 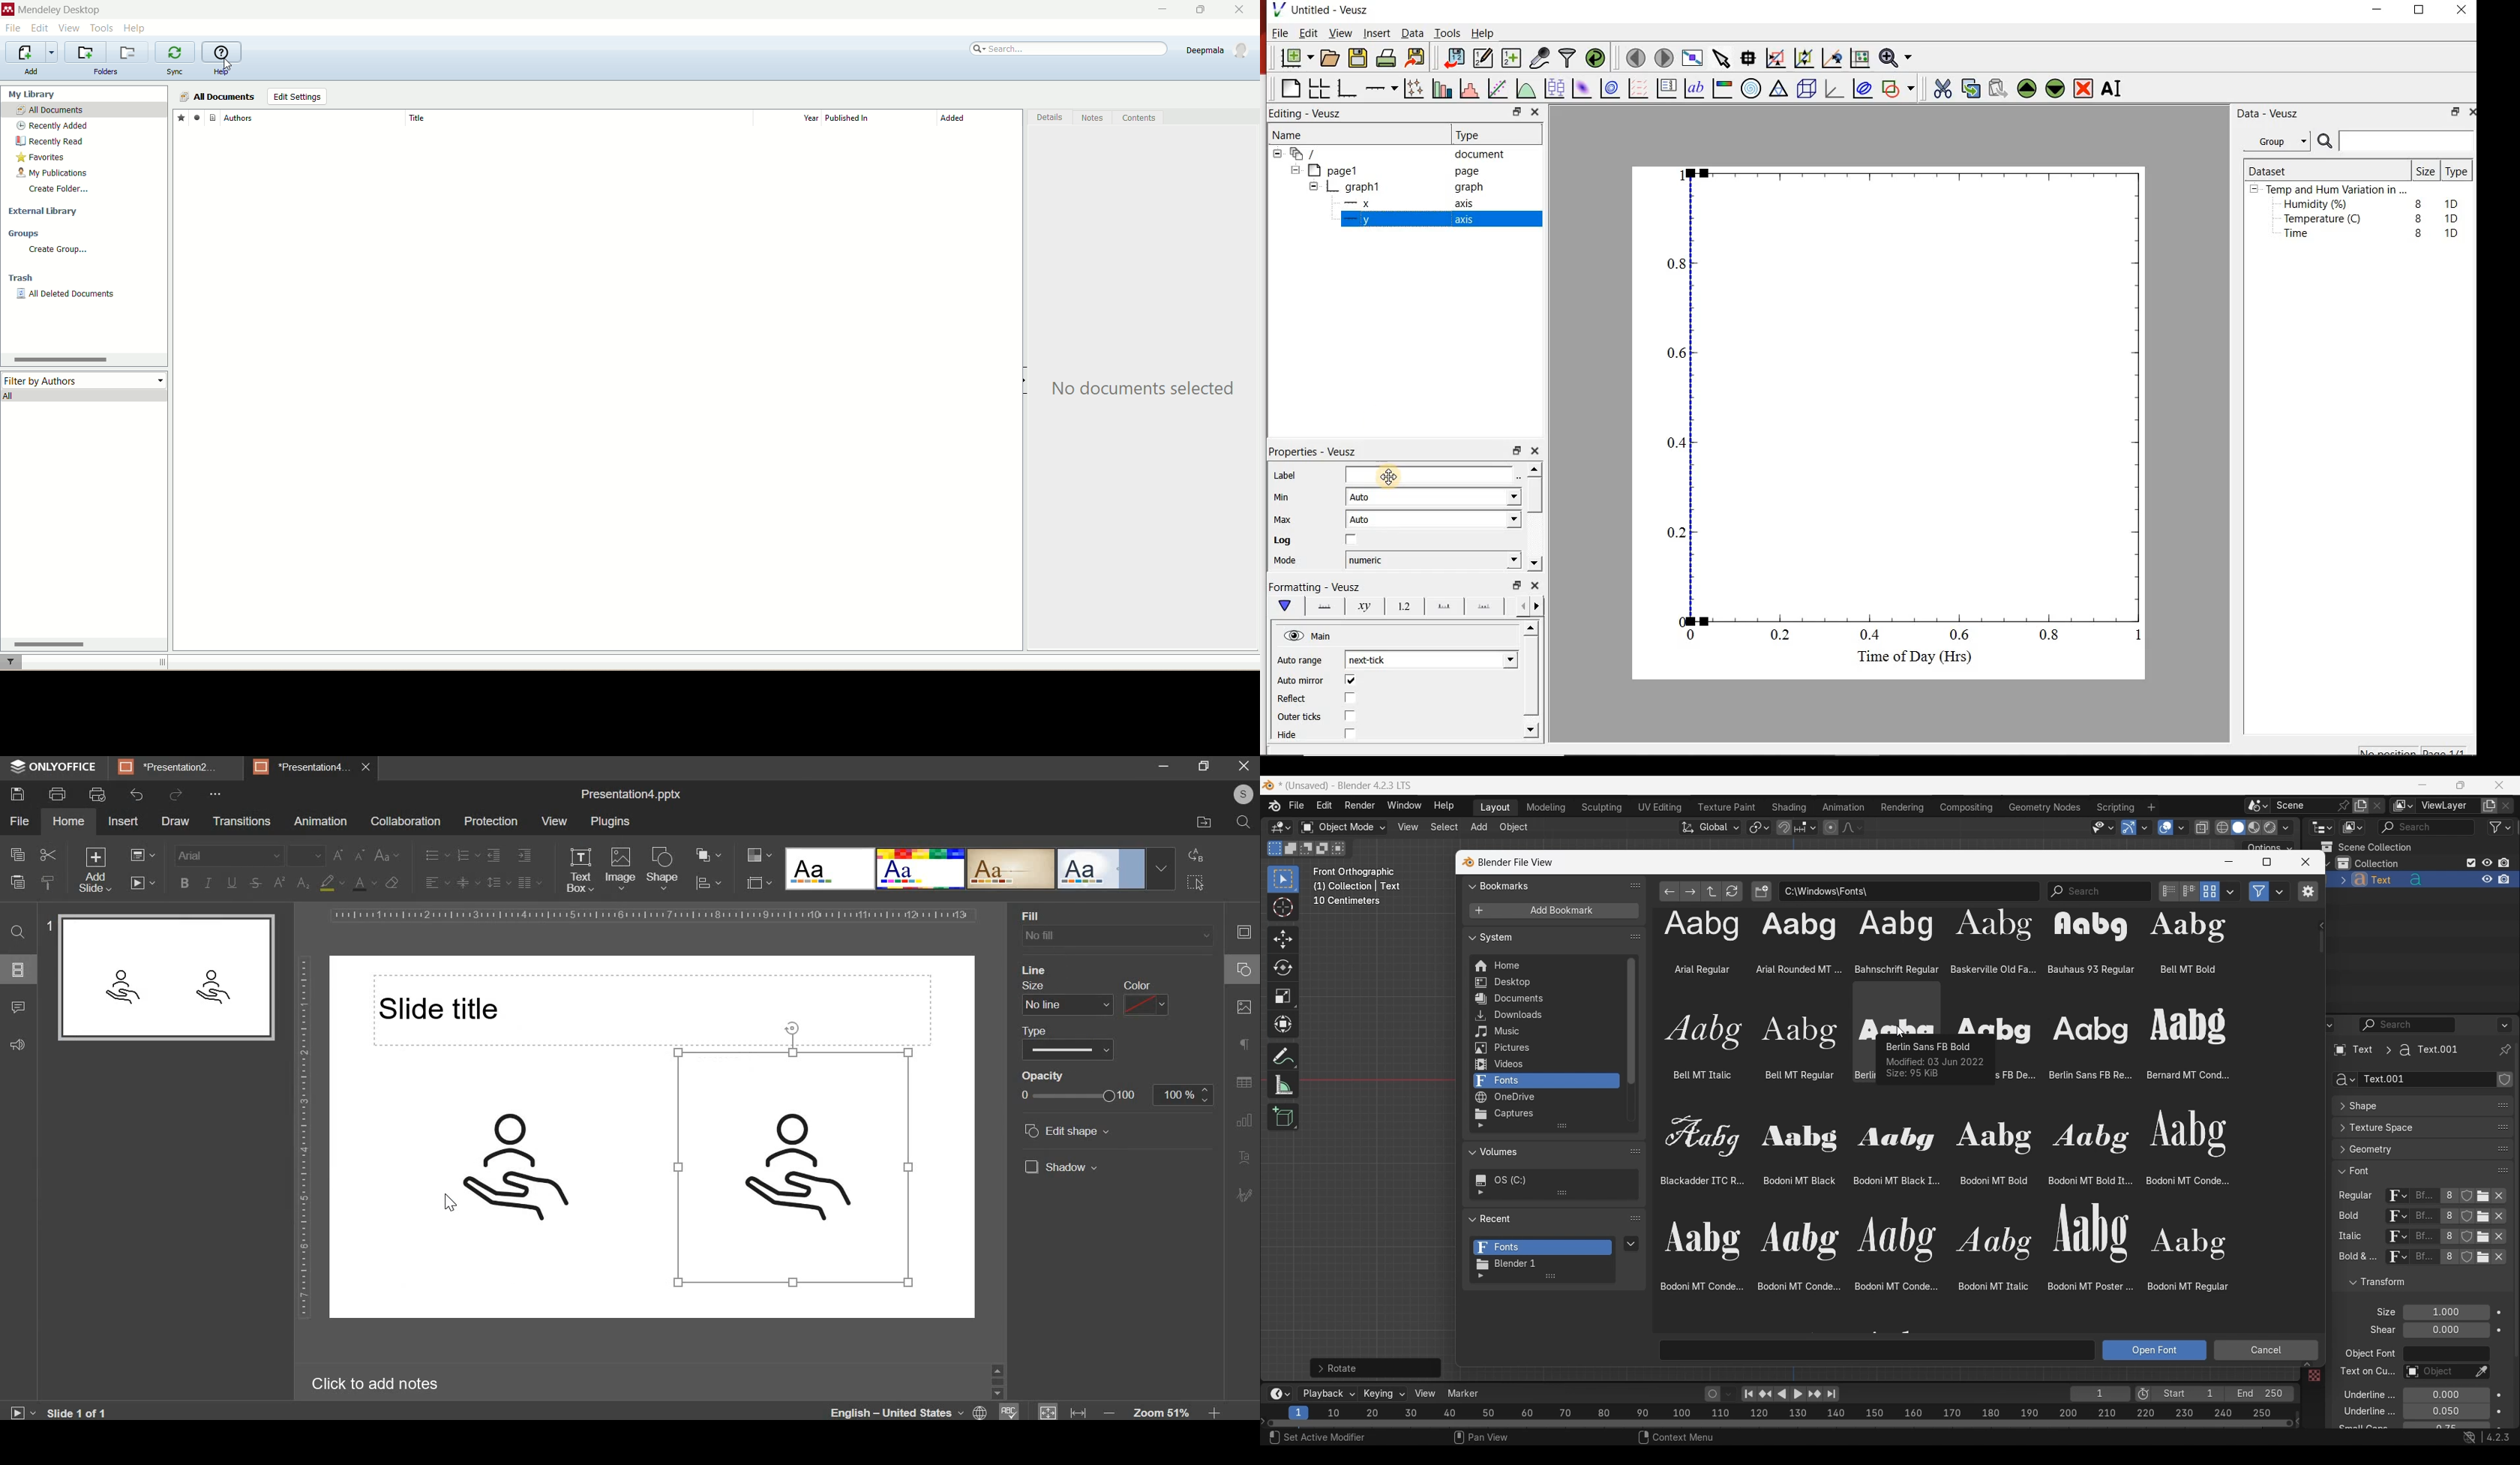 What do you see at coordinates (1498, 521) in the screenshot?
I see `Max dropdown` at bounding box center [1498, 521].